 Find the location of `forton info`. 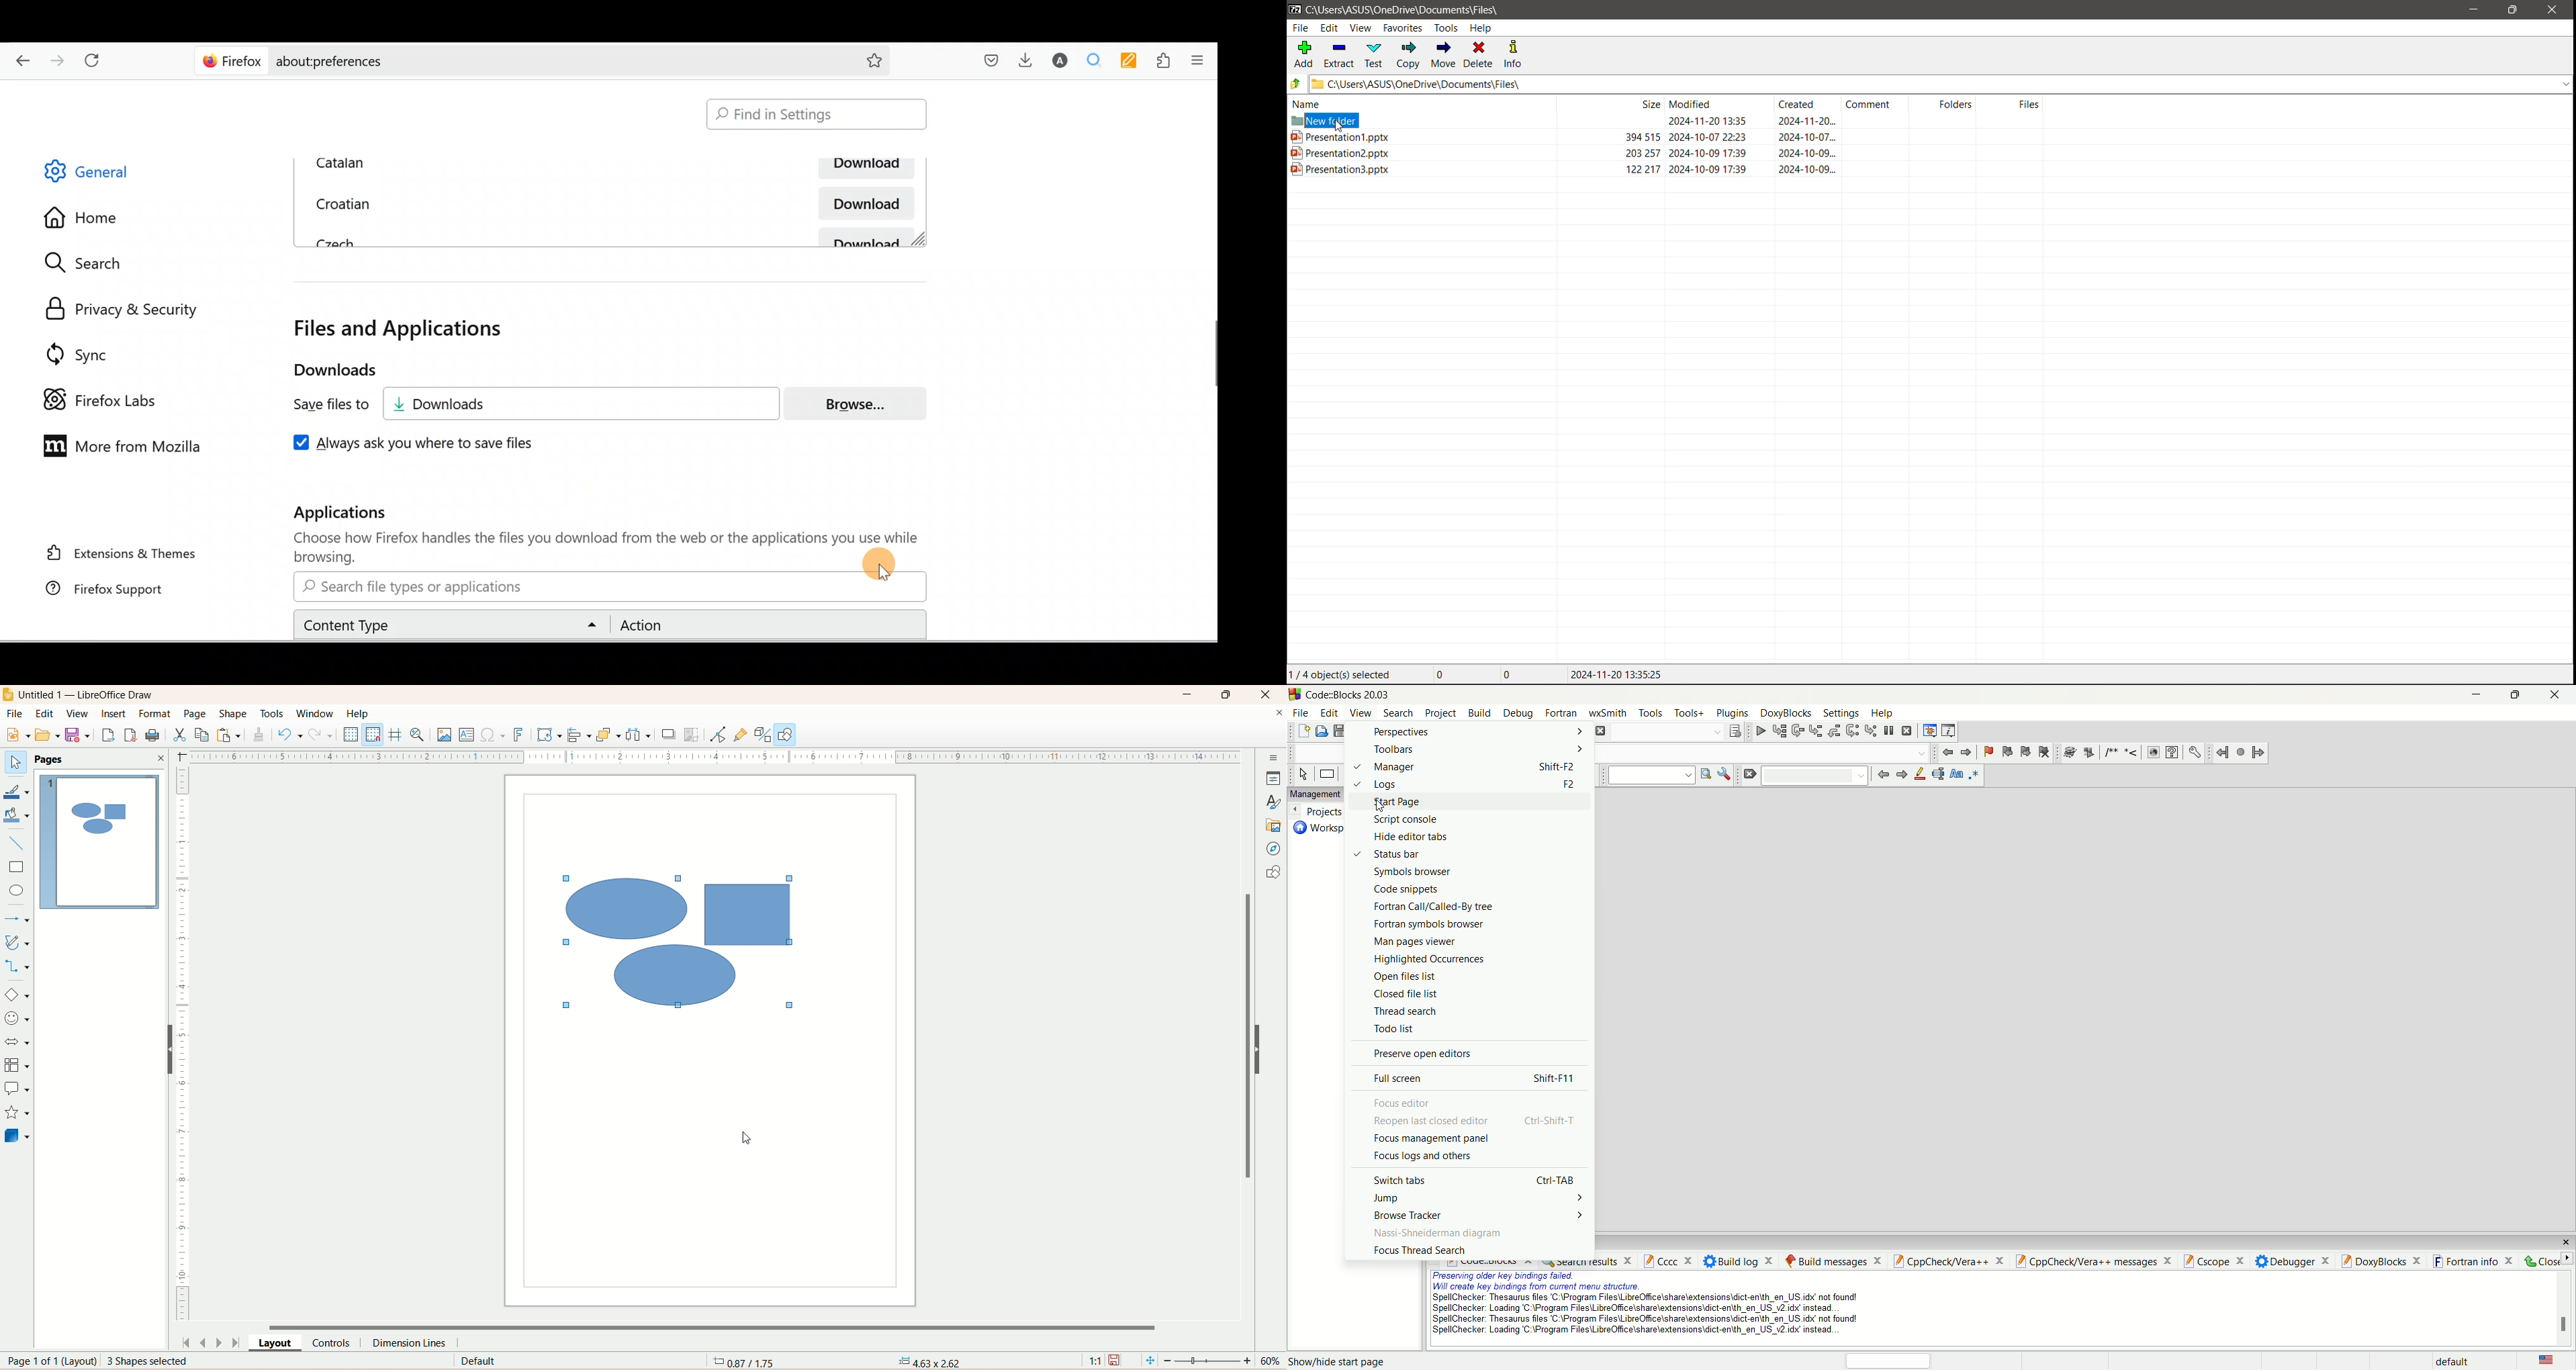

forton info is located at coordinates (2475, 1262).